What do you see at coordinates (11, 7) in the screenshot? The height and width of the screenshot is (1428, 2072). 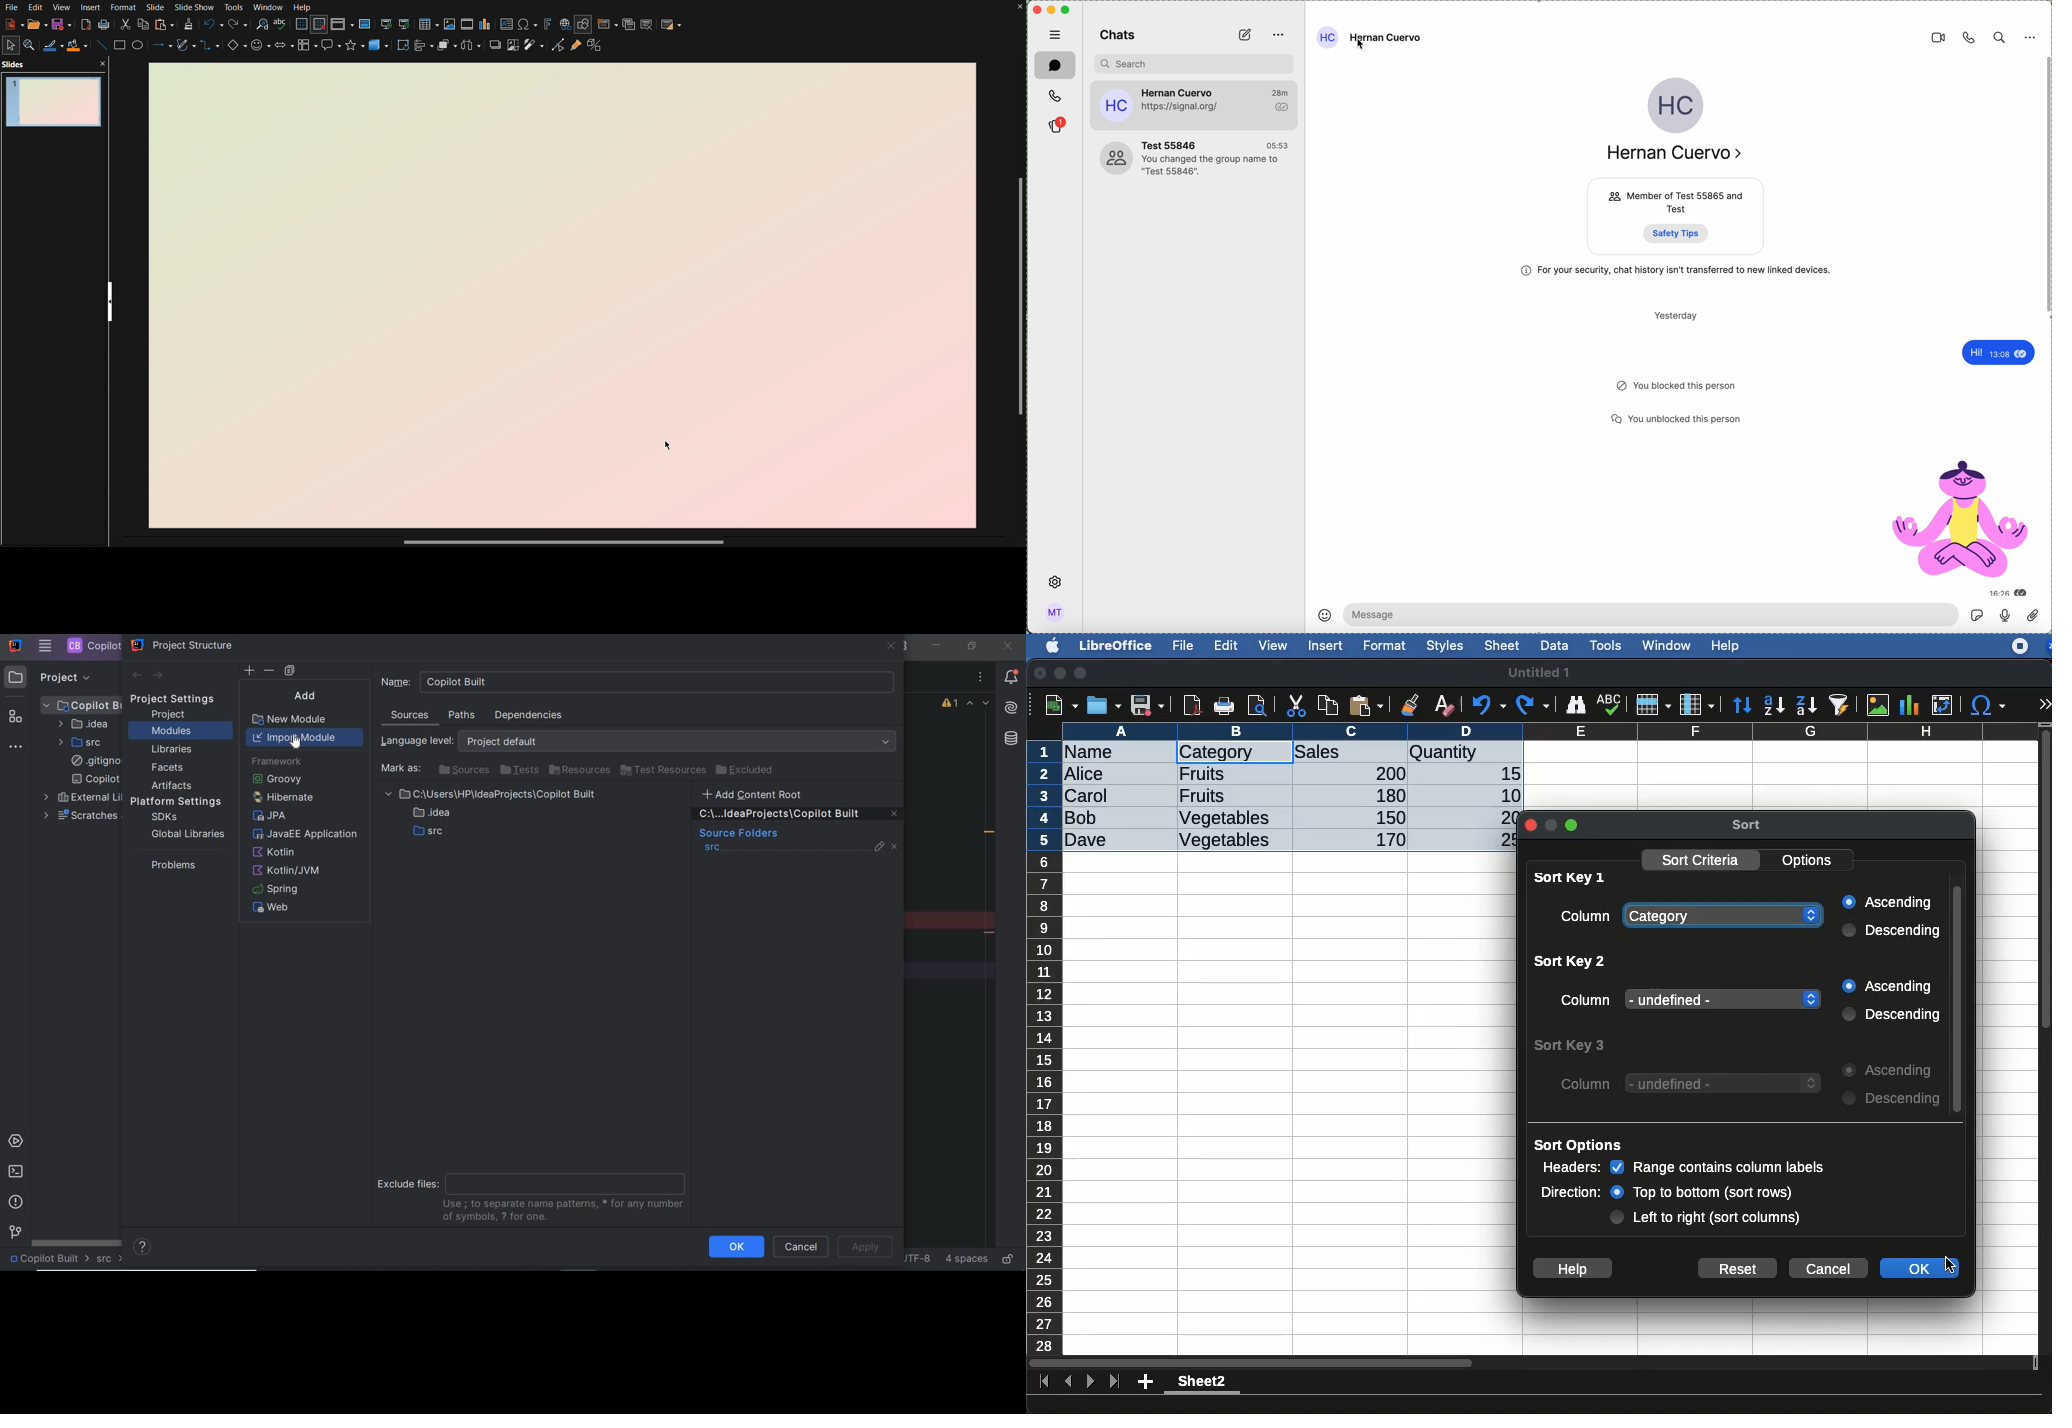 I see `File` at bounding box center [11, 7].